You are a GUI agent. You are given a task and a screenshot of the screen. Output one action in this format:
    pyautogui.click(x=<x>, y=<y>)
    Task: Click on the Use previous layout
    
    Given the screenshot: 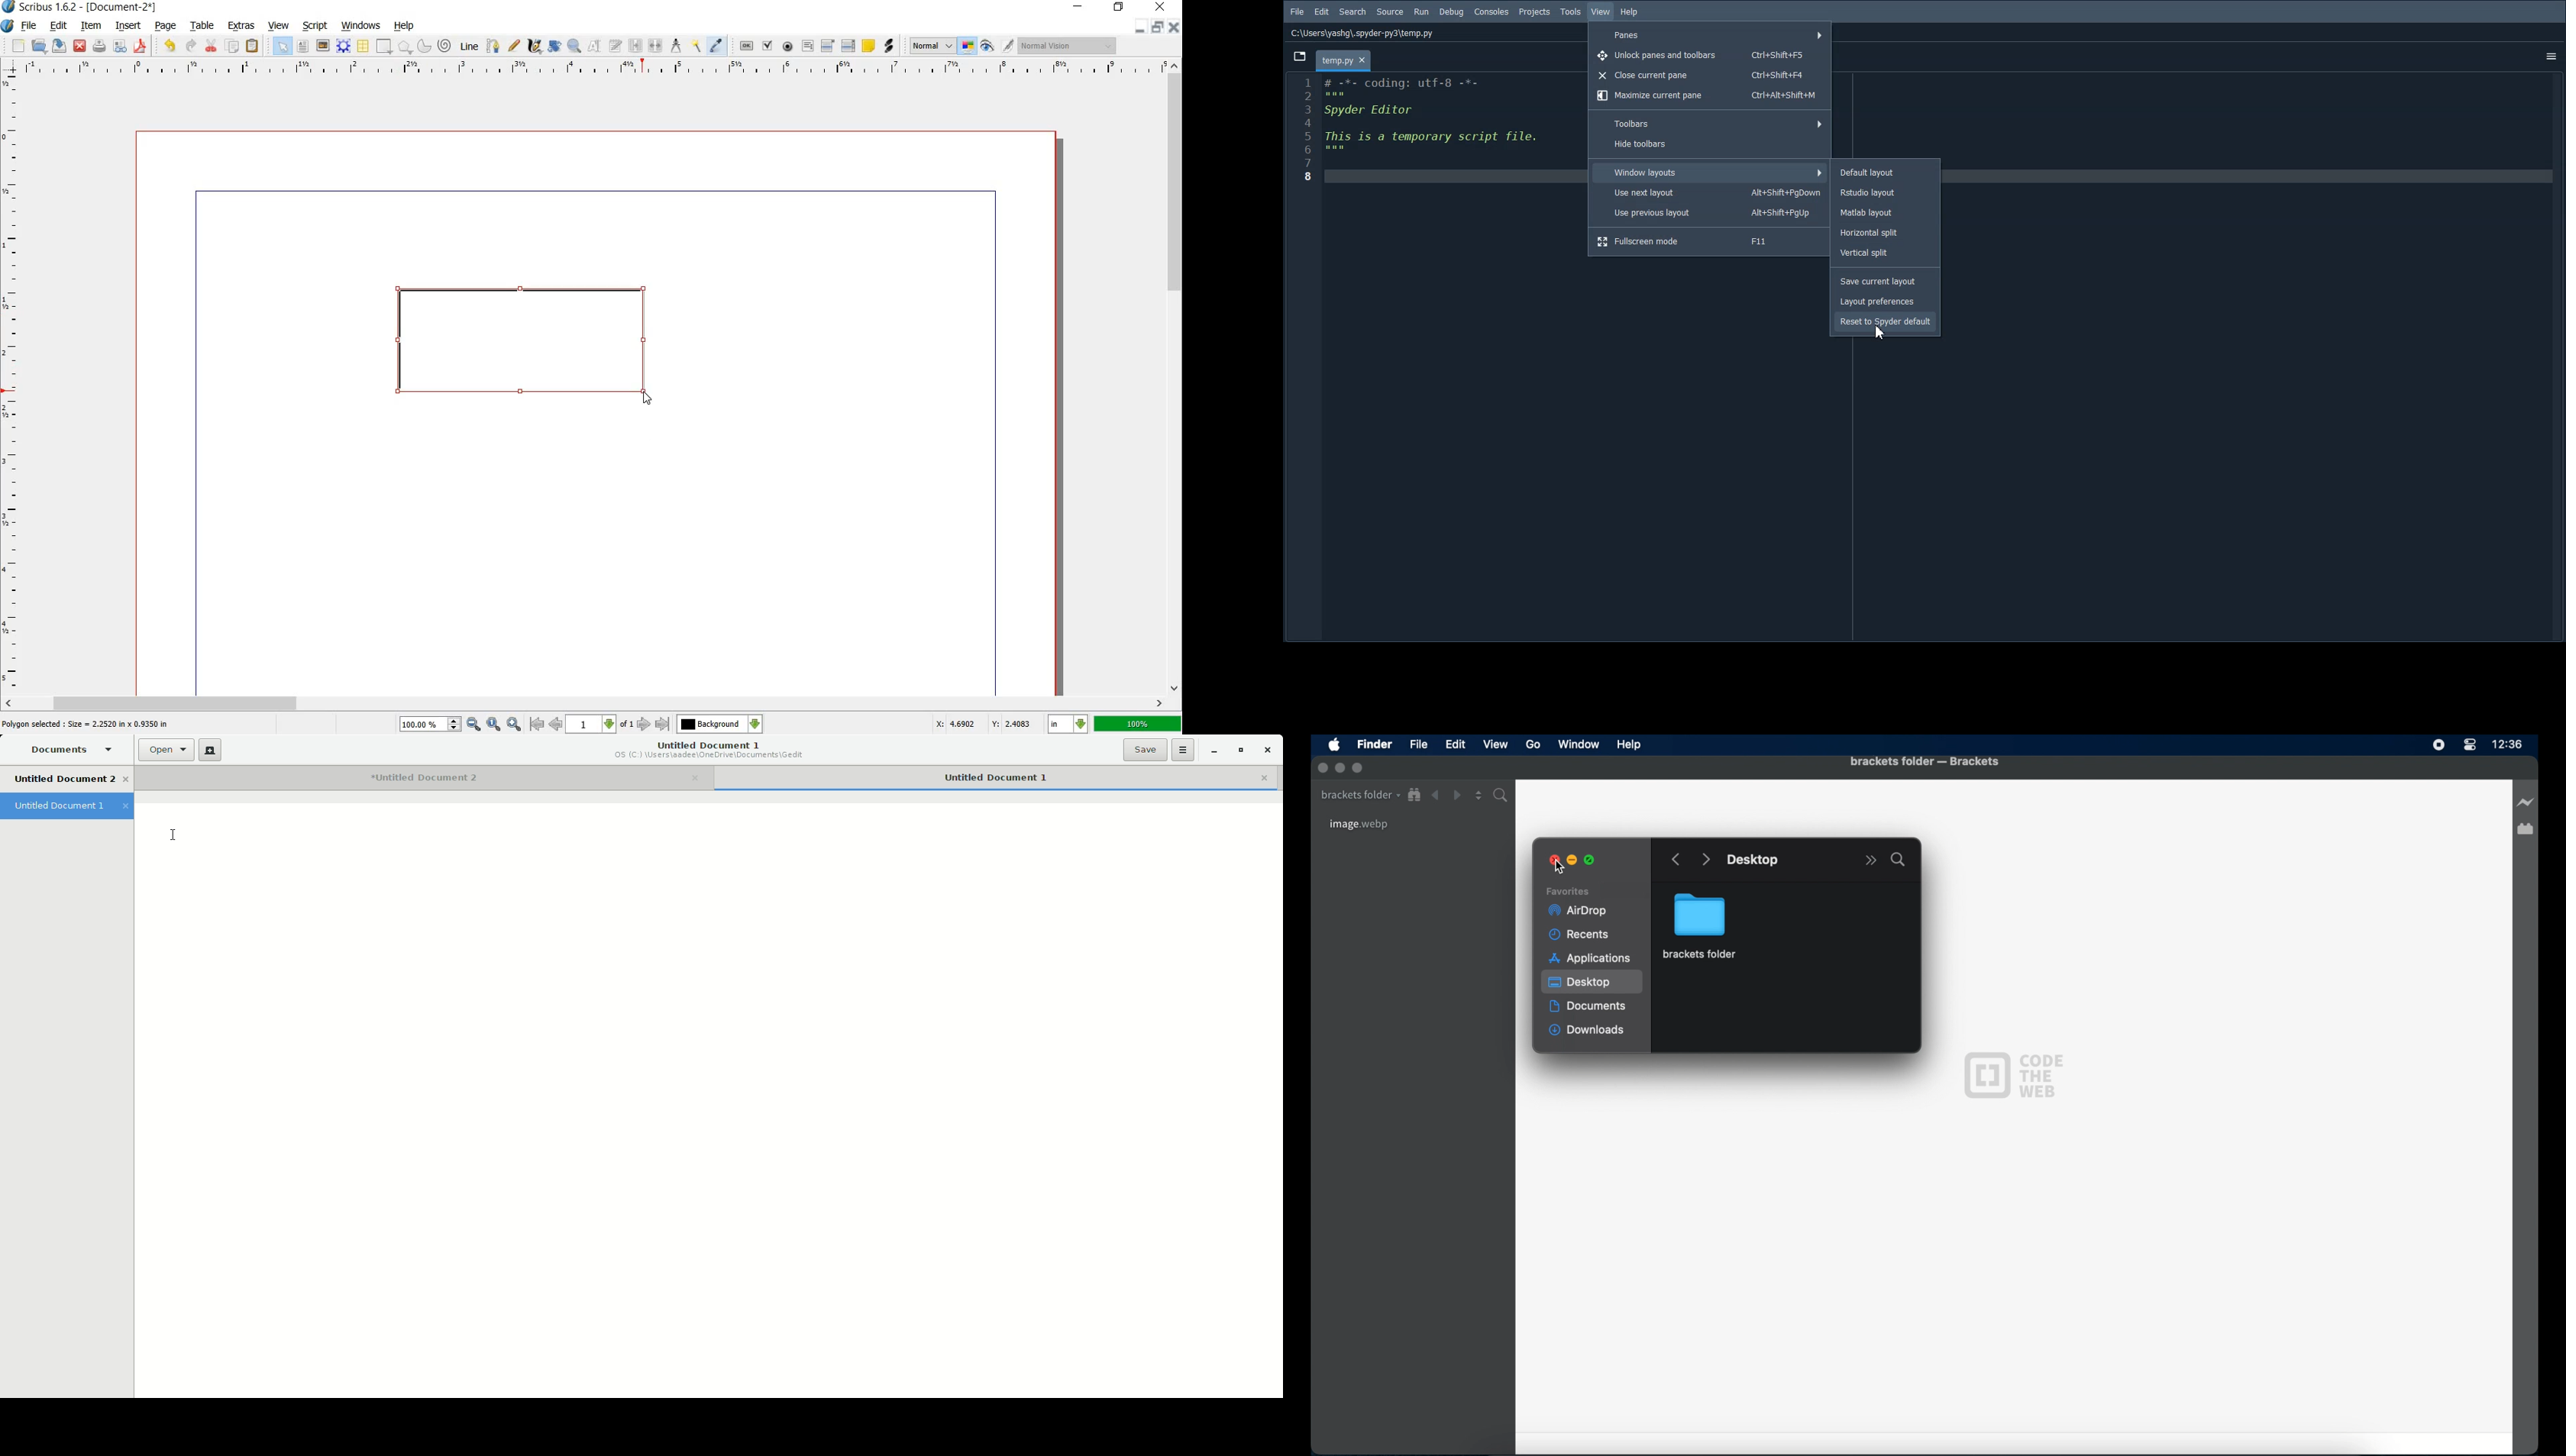 What is the action you would take?
    pyautogui.click(x=1710, y=213)
    